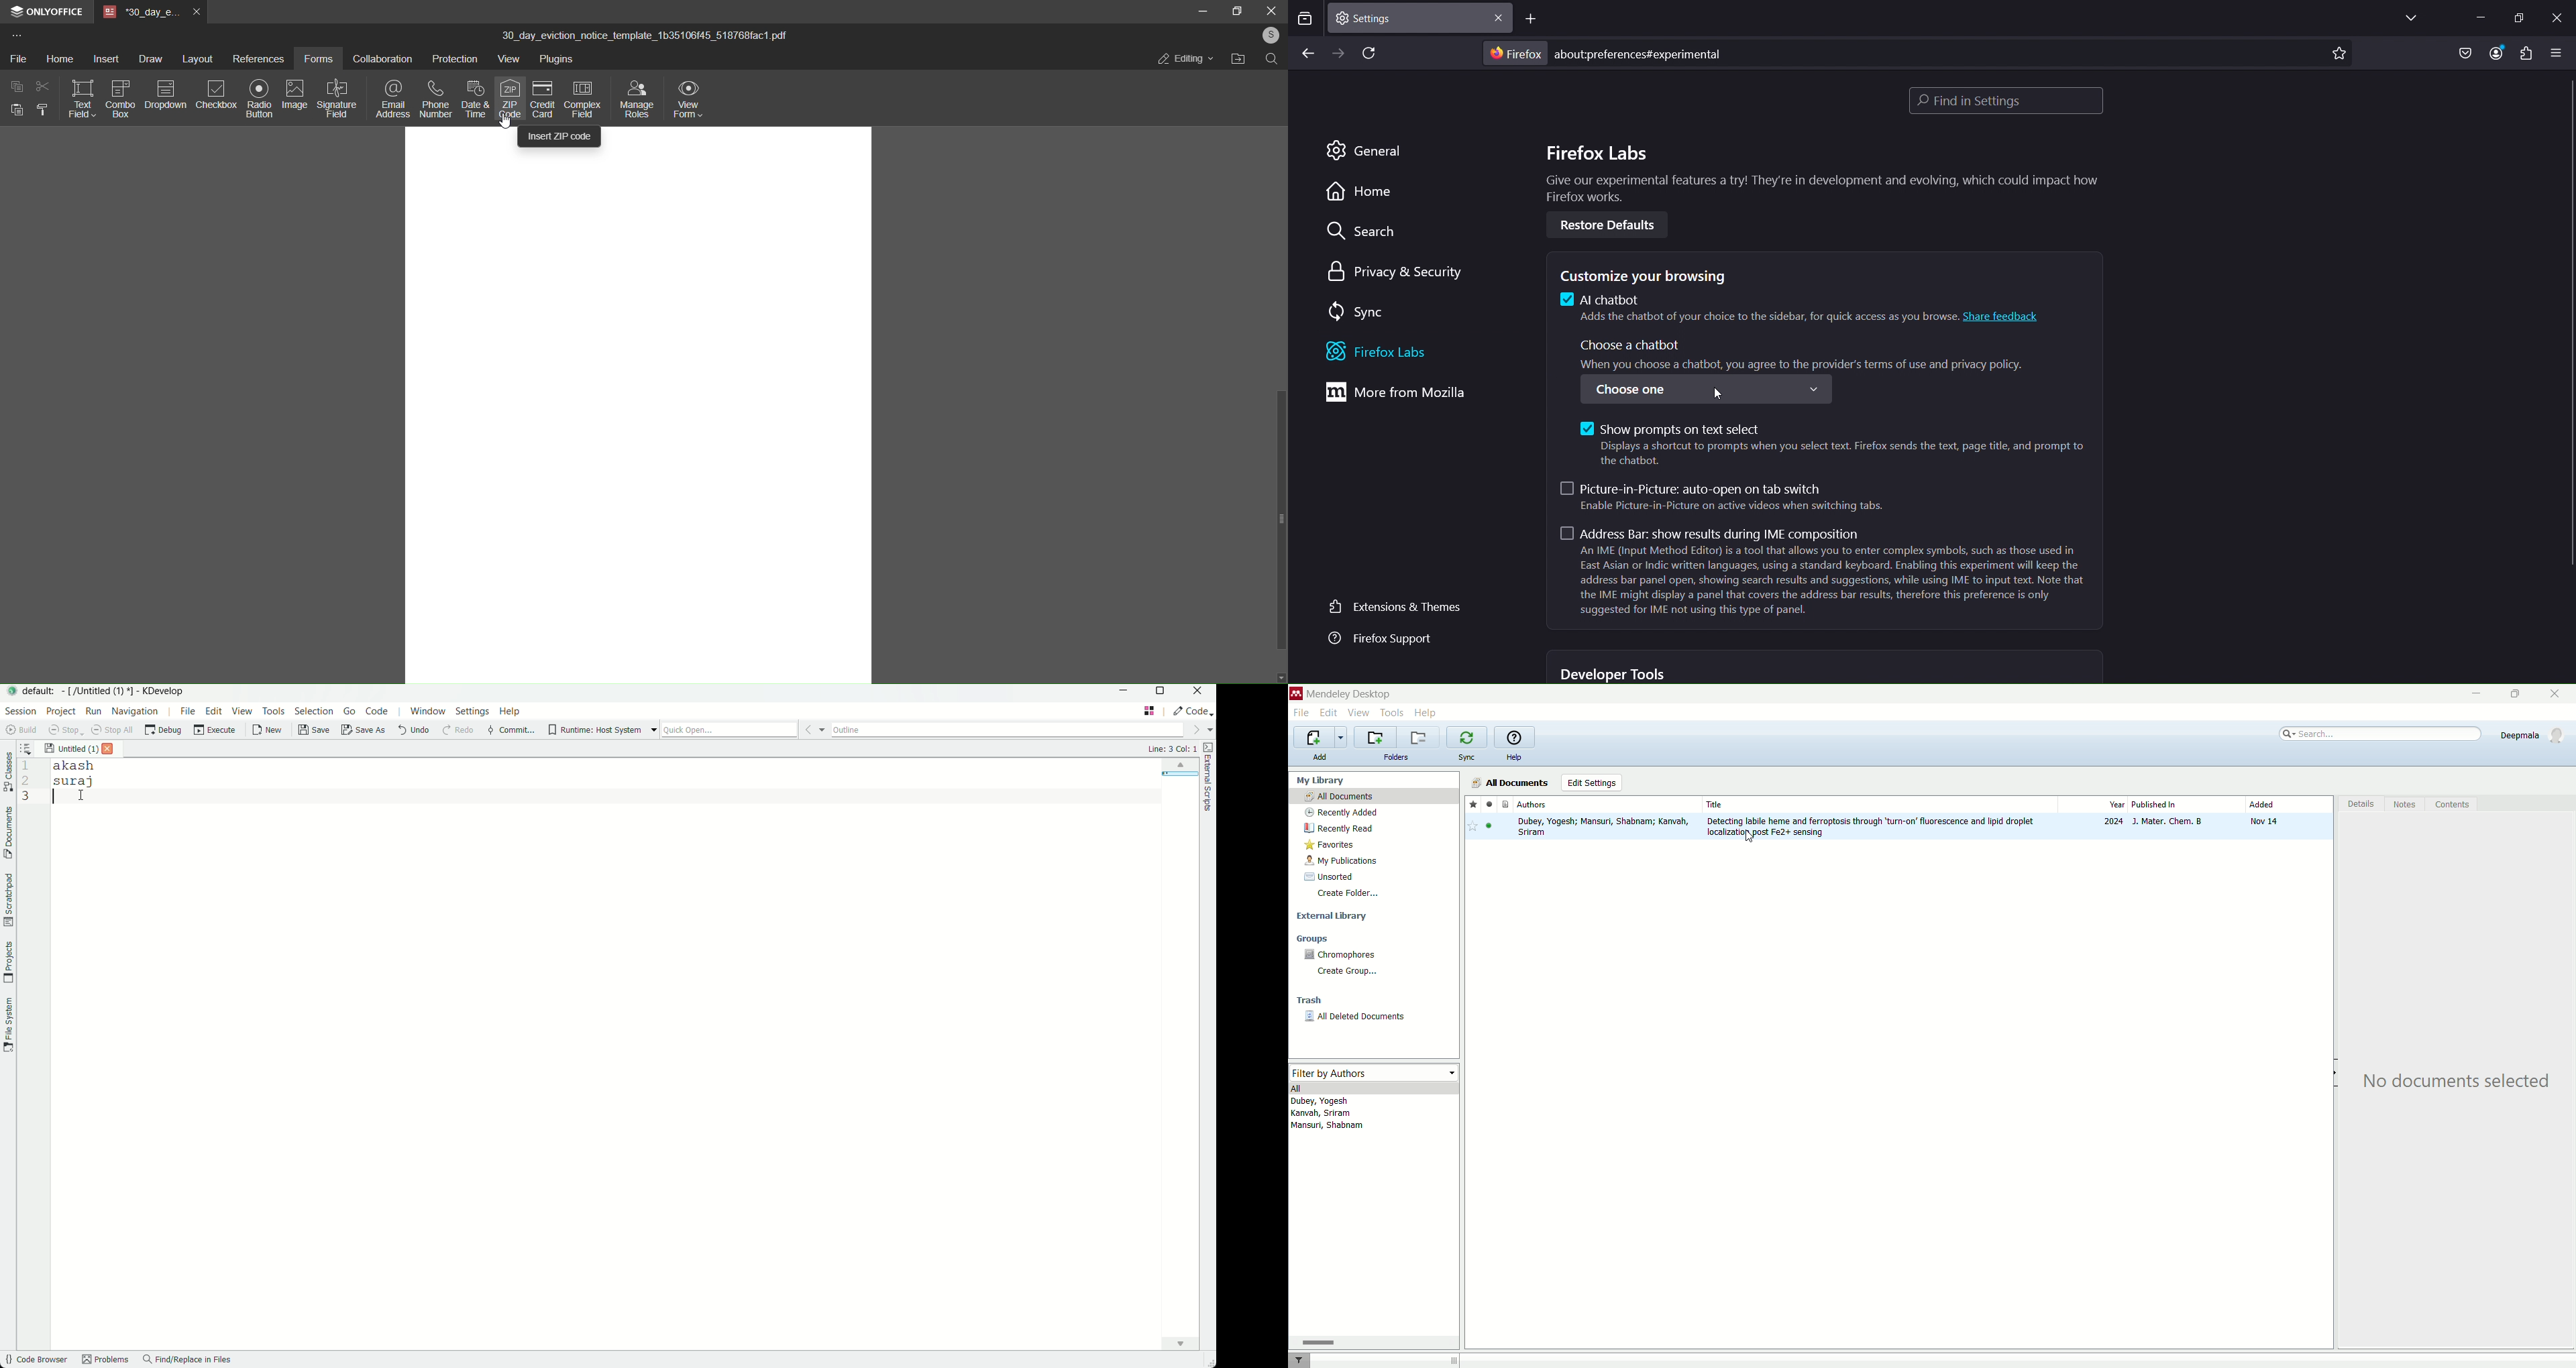 Image resolution: width=2576 pixels, height=1372 pixels. I want to click on format, so click(42, 111).